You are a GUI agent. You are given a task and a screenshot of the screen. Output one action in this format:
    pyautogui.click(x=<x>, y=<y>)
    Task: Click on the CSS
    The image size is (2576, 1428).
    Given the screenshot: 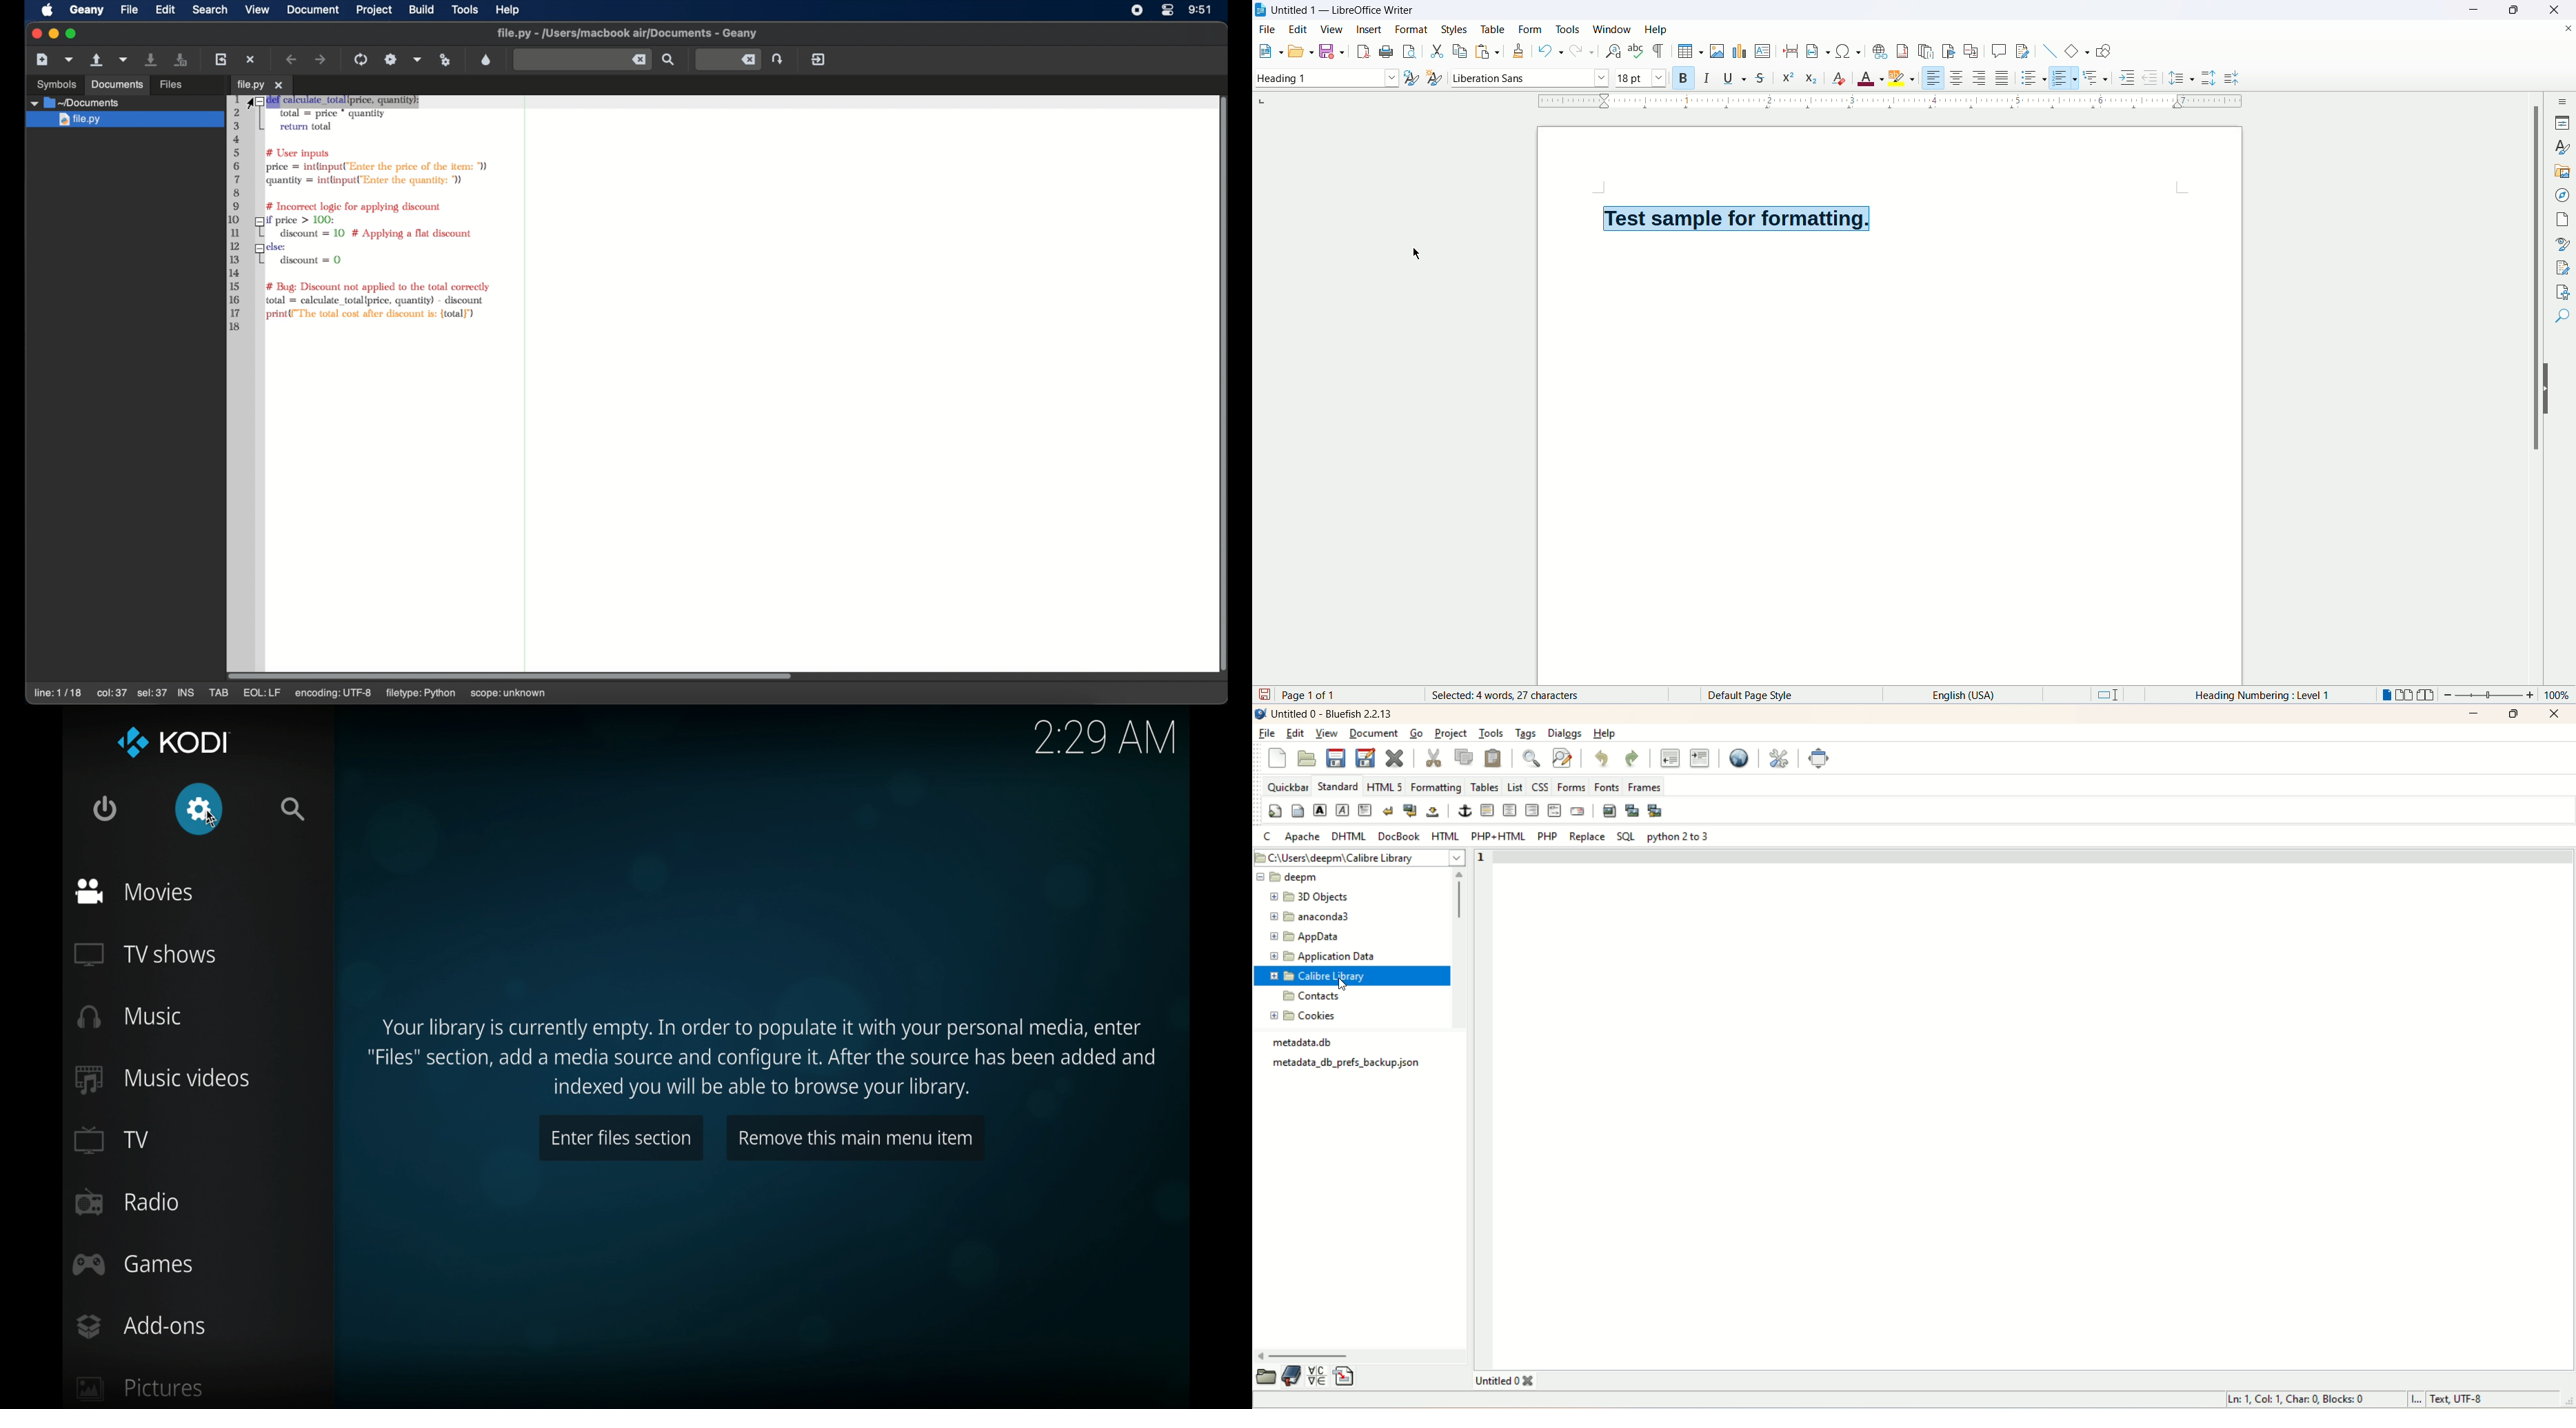 What is the action you would take?
    pyautogui.click(x=1539, y=787)
    